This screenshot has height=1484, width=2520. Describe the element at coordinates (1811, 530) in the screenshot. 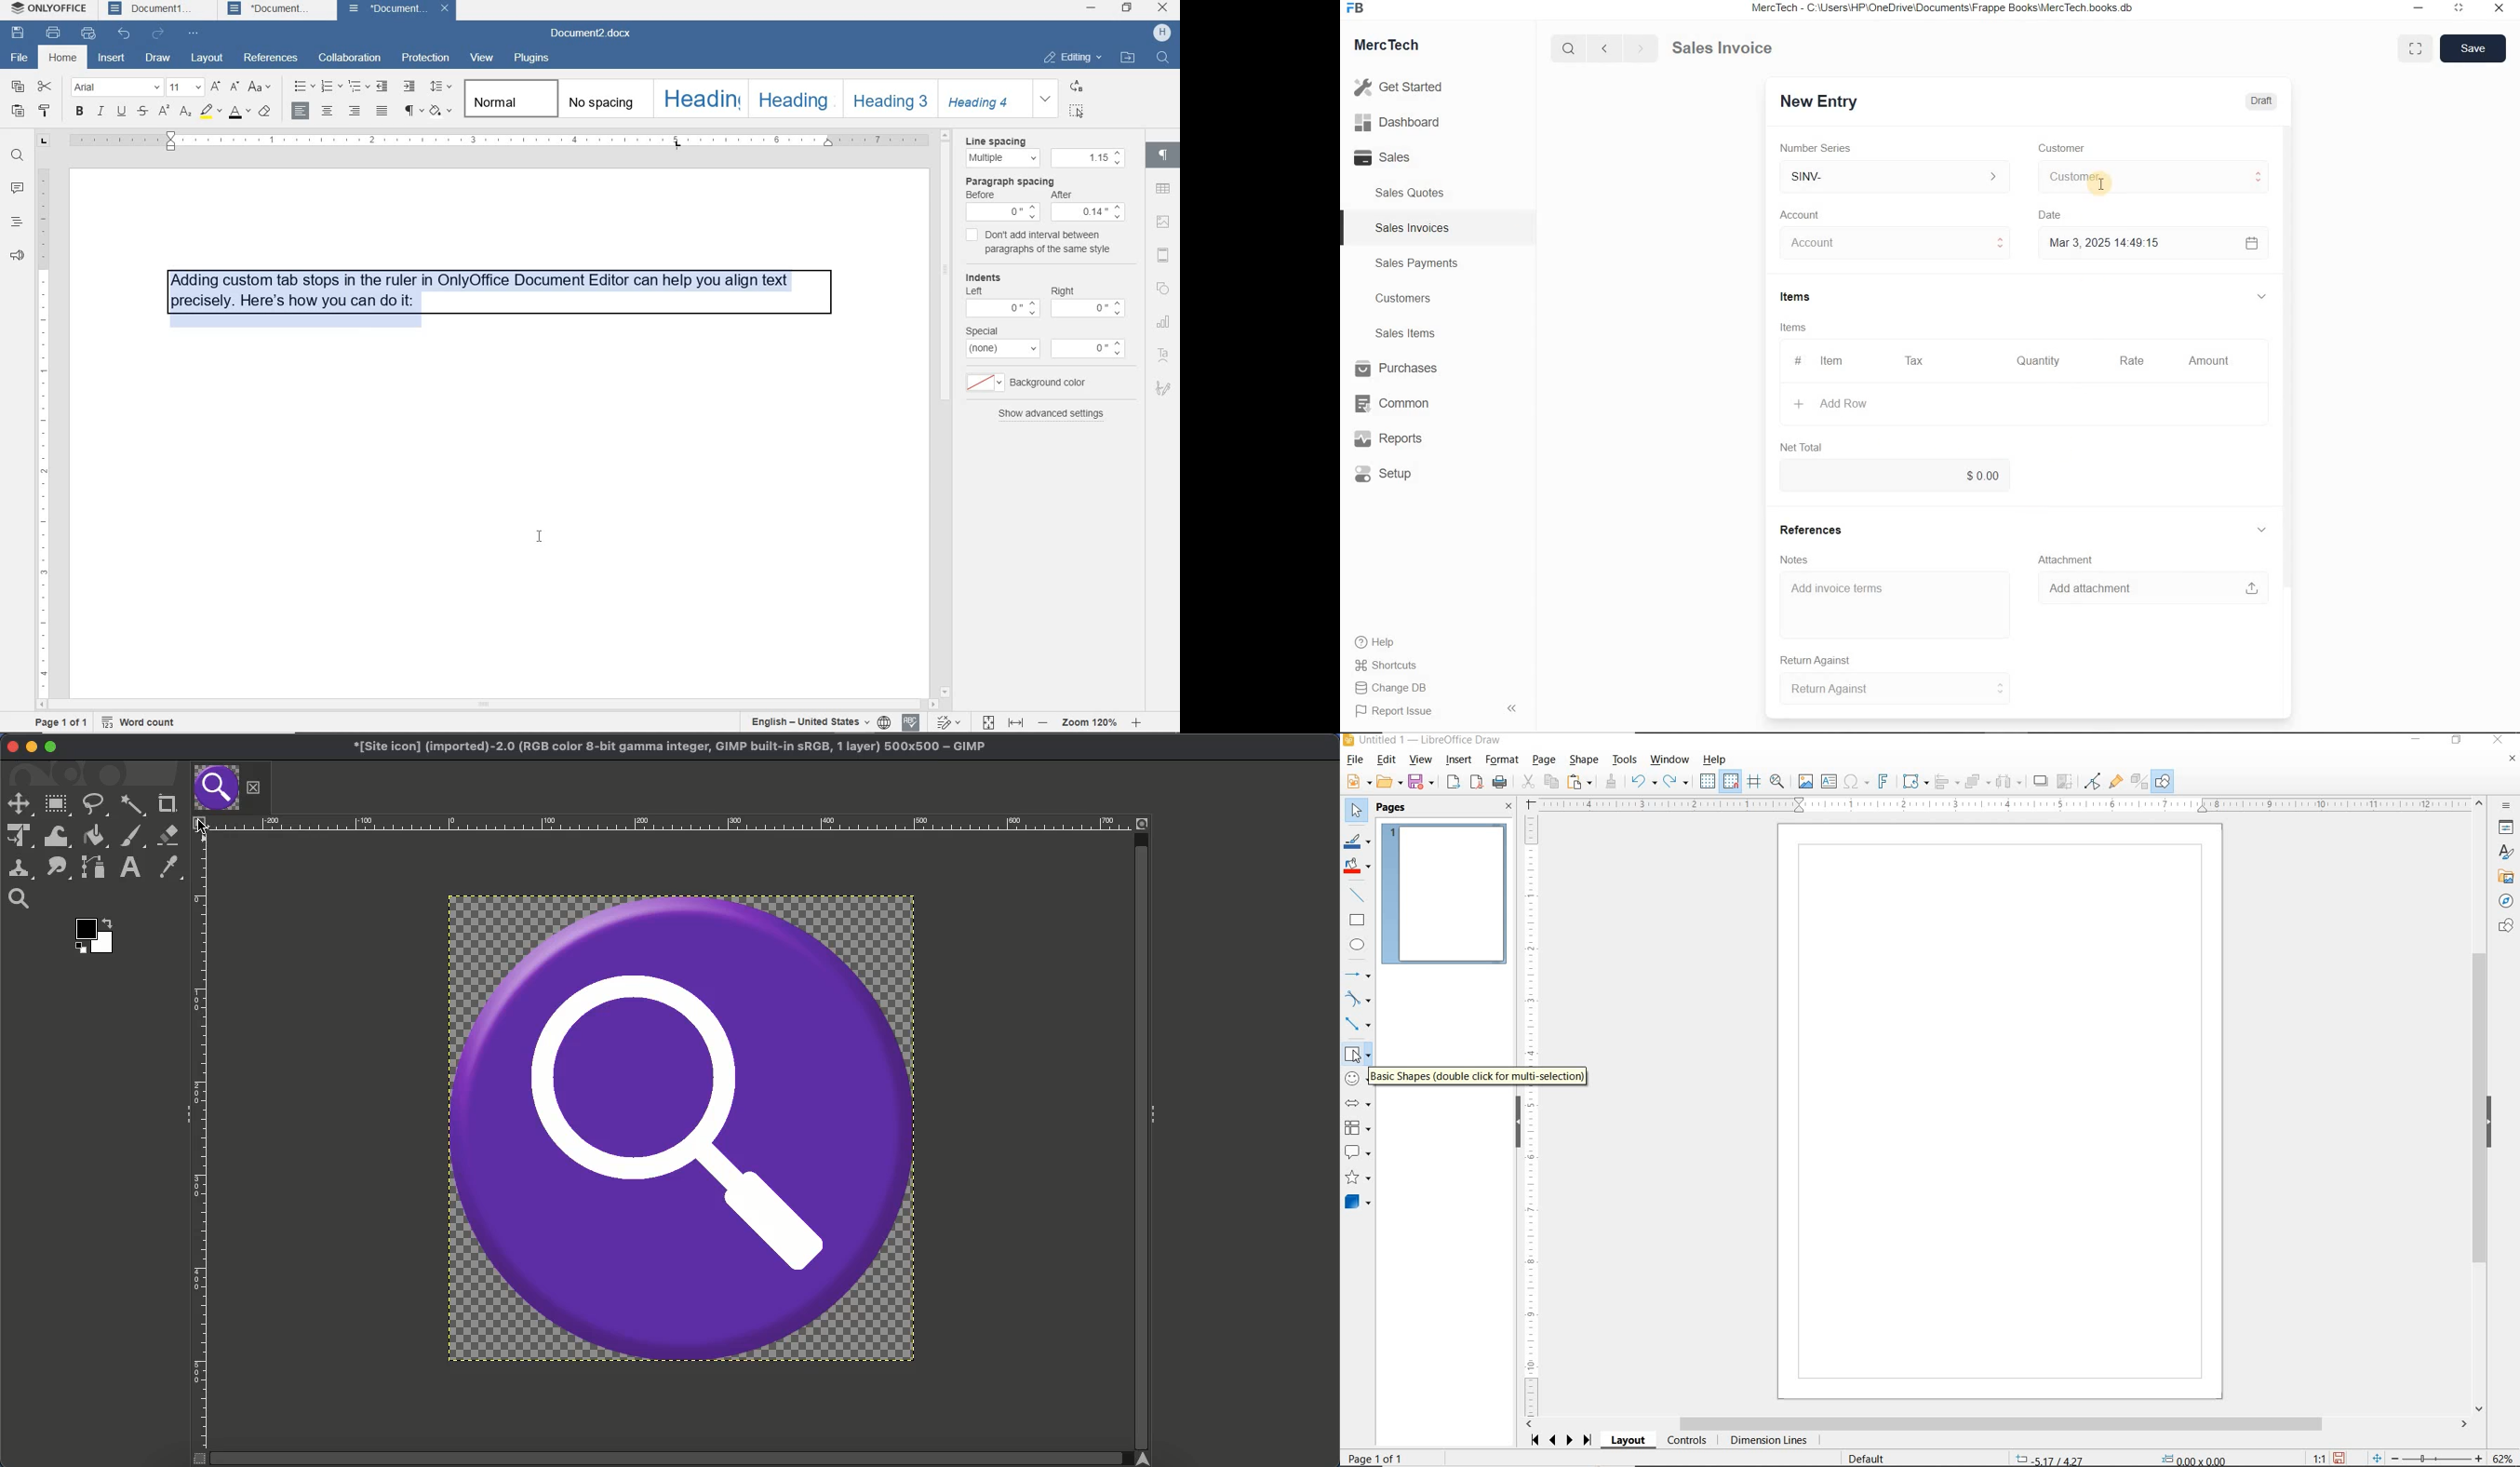

I see `References` at that location.